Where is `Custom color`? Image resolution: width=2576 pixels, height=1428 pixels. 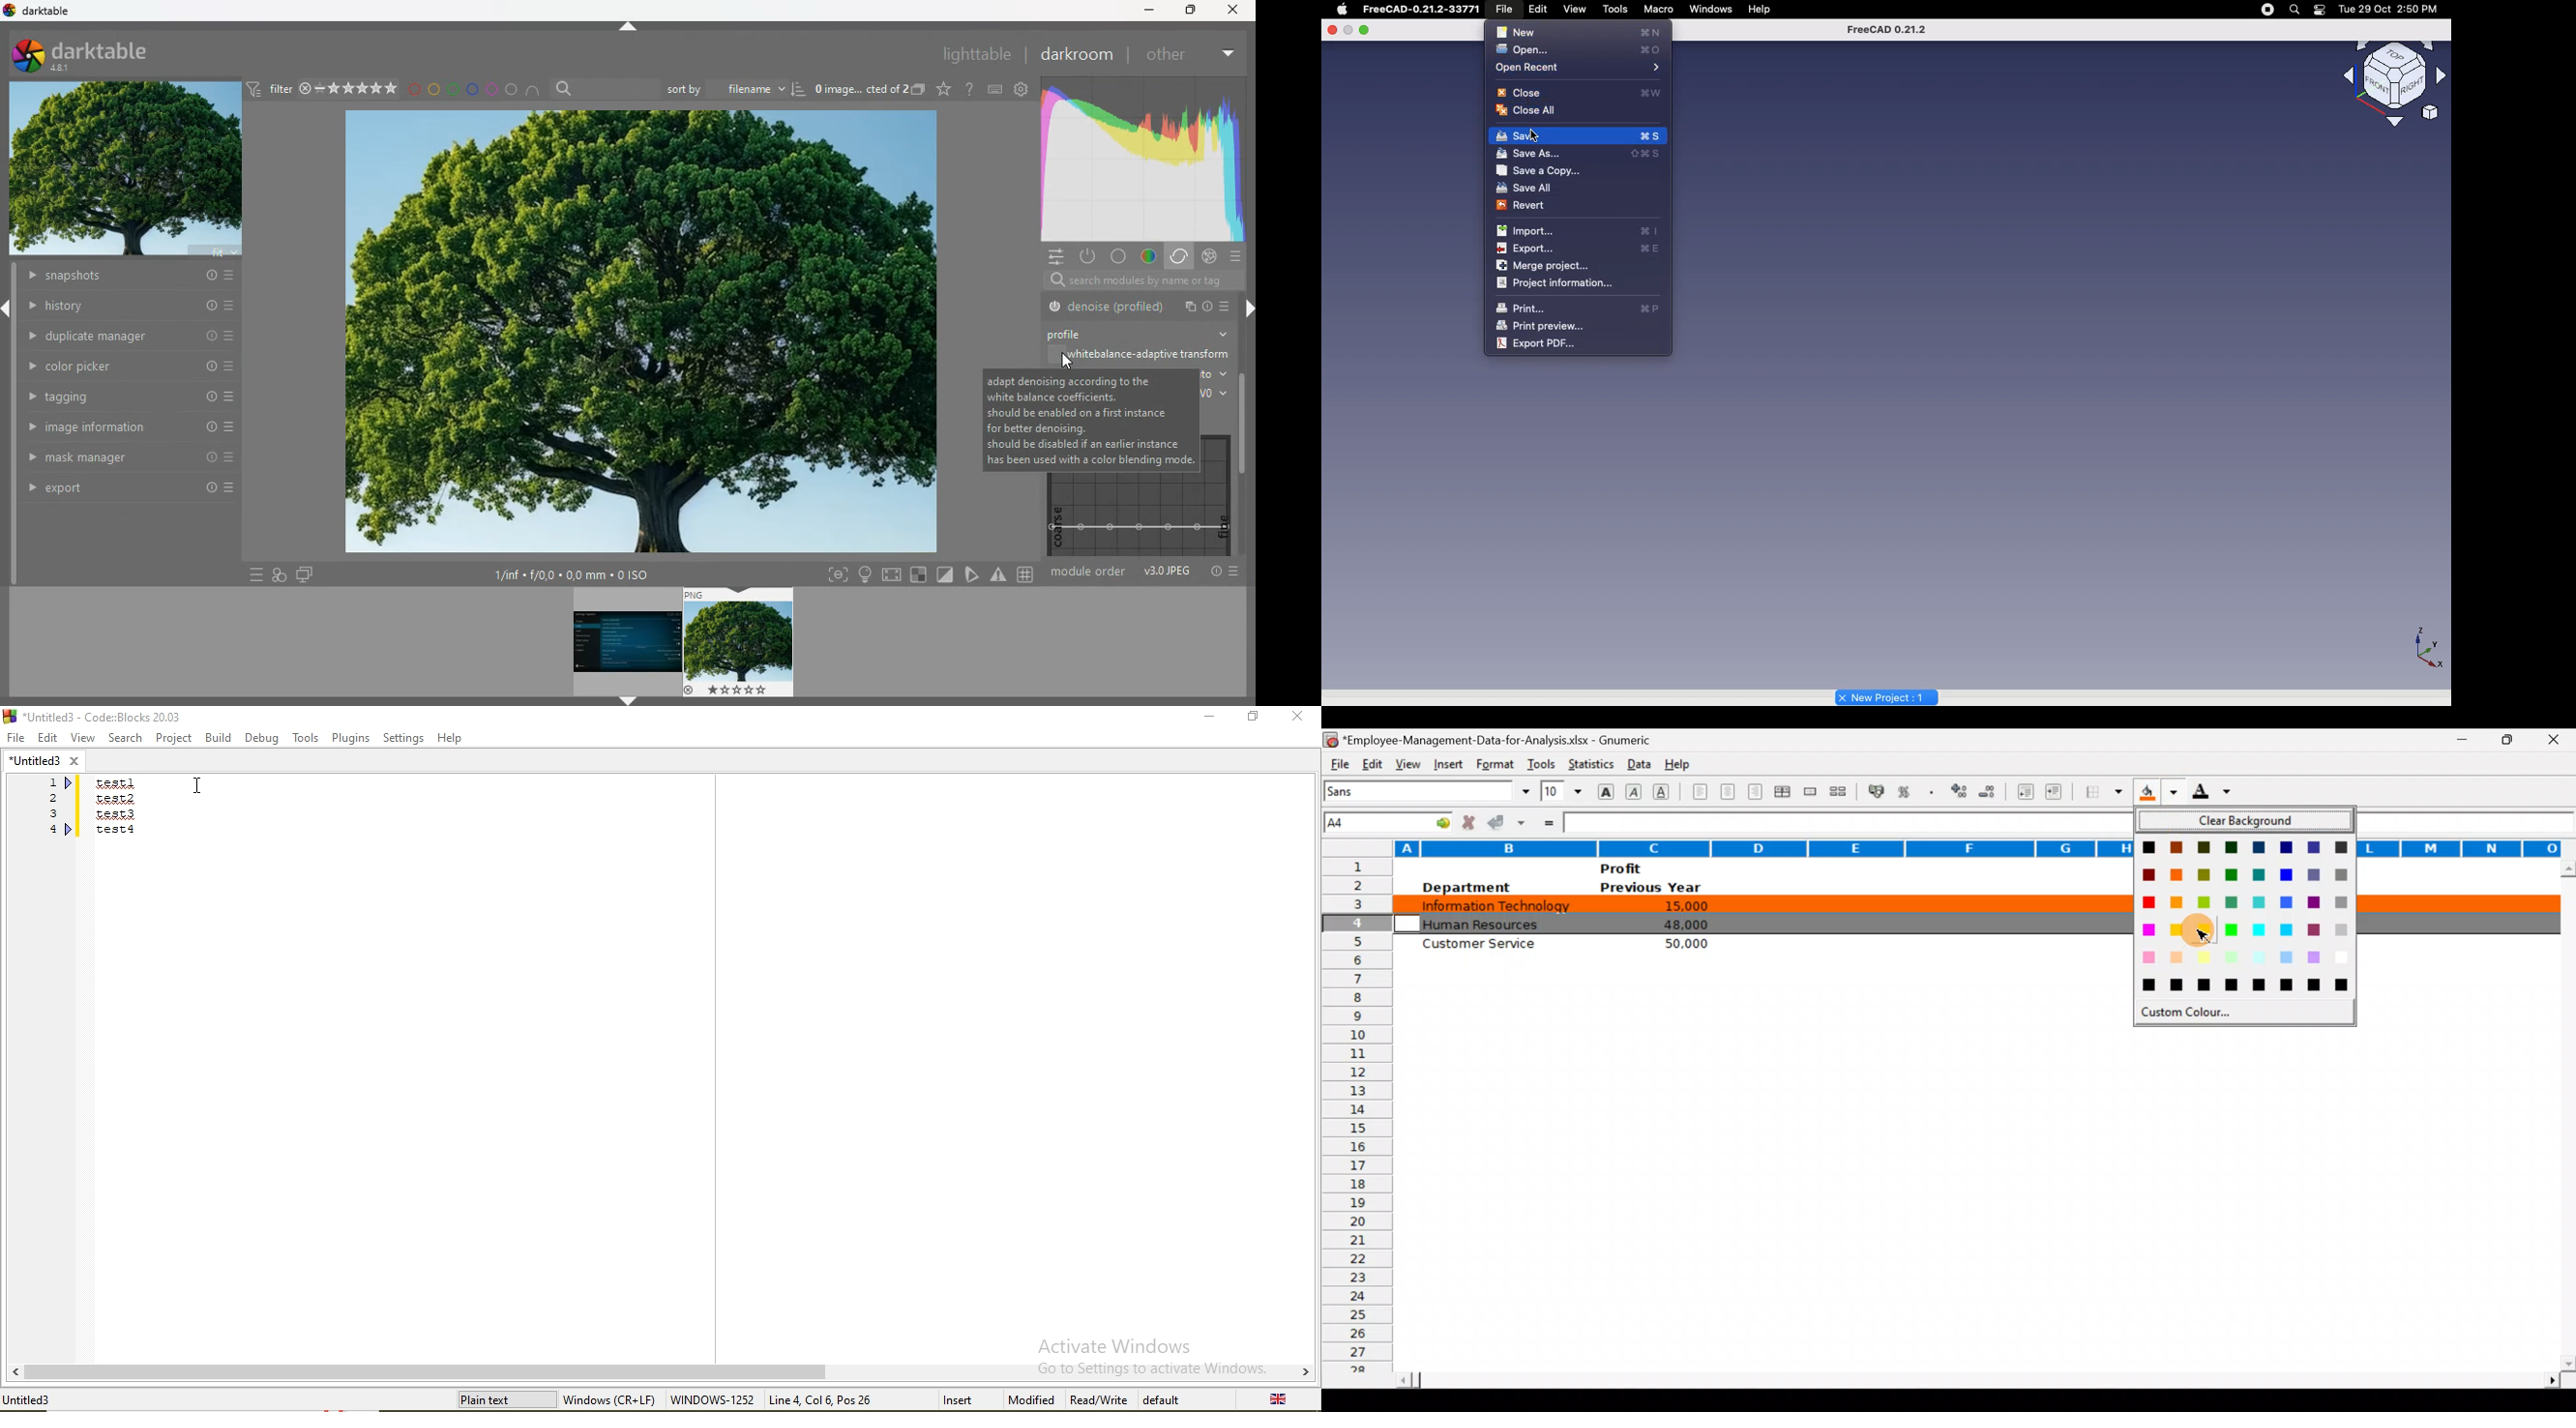 Custom color is located at coordinates (2188, 1016).